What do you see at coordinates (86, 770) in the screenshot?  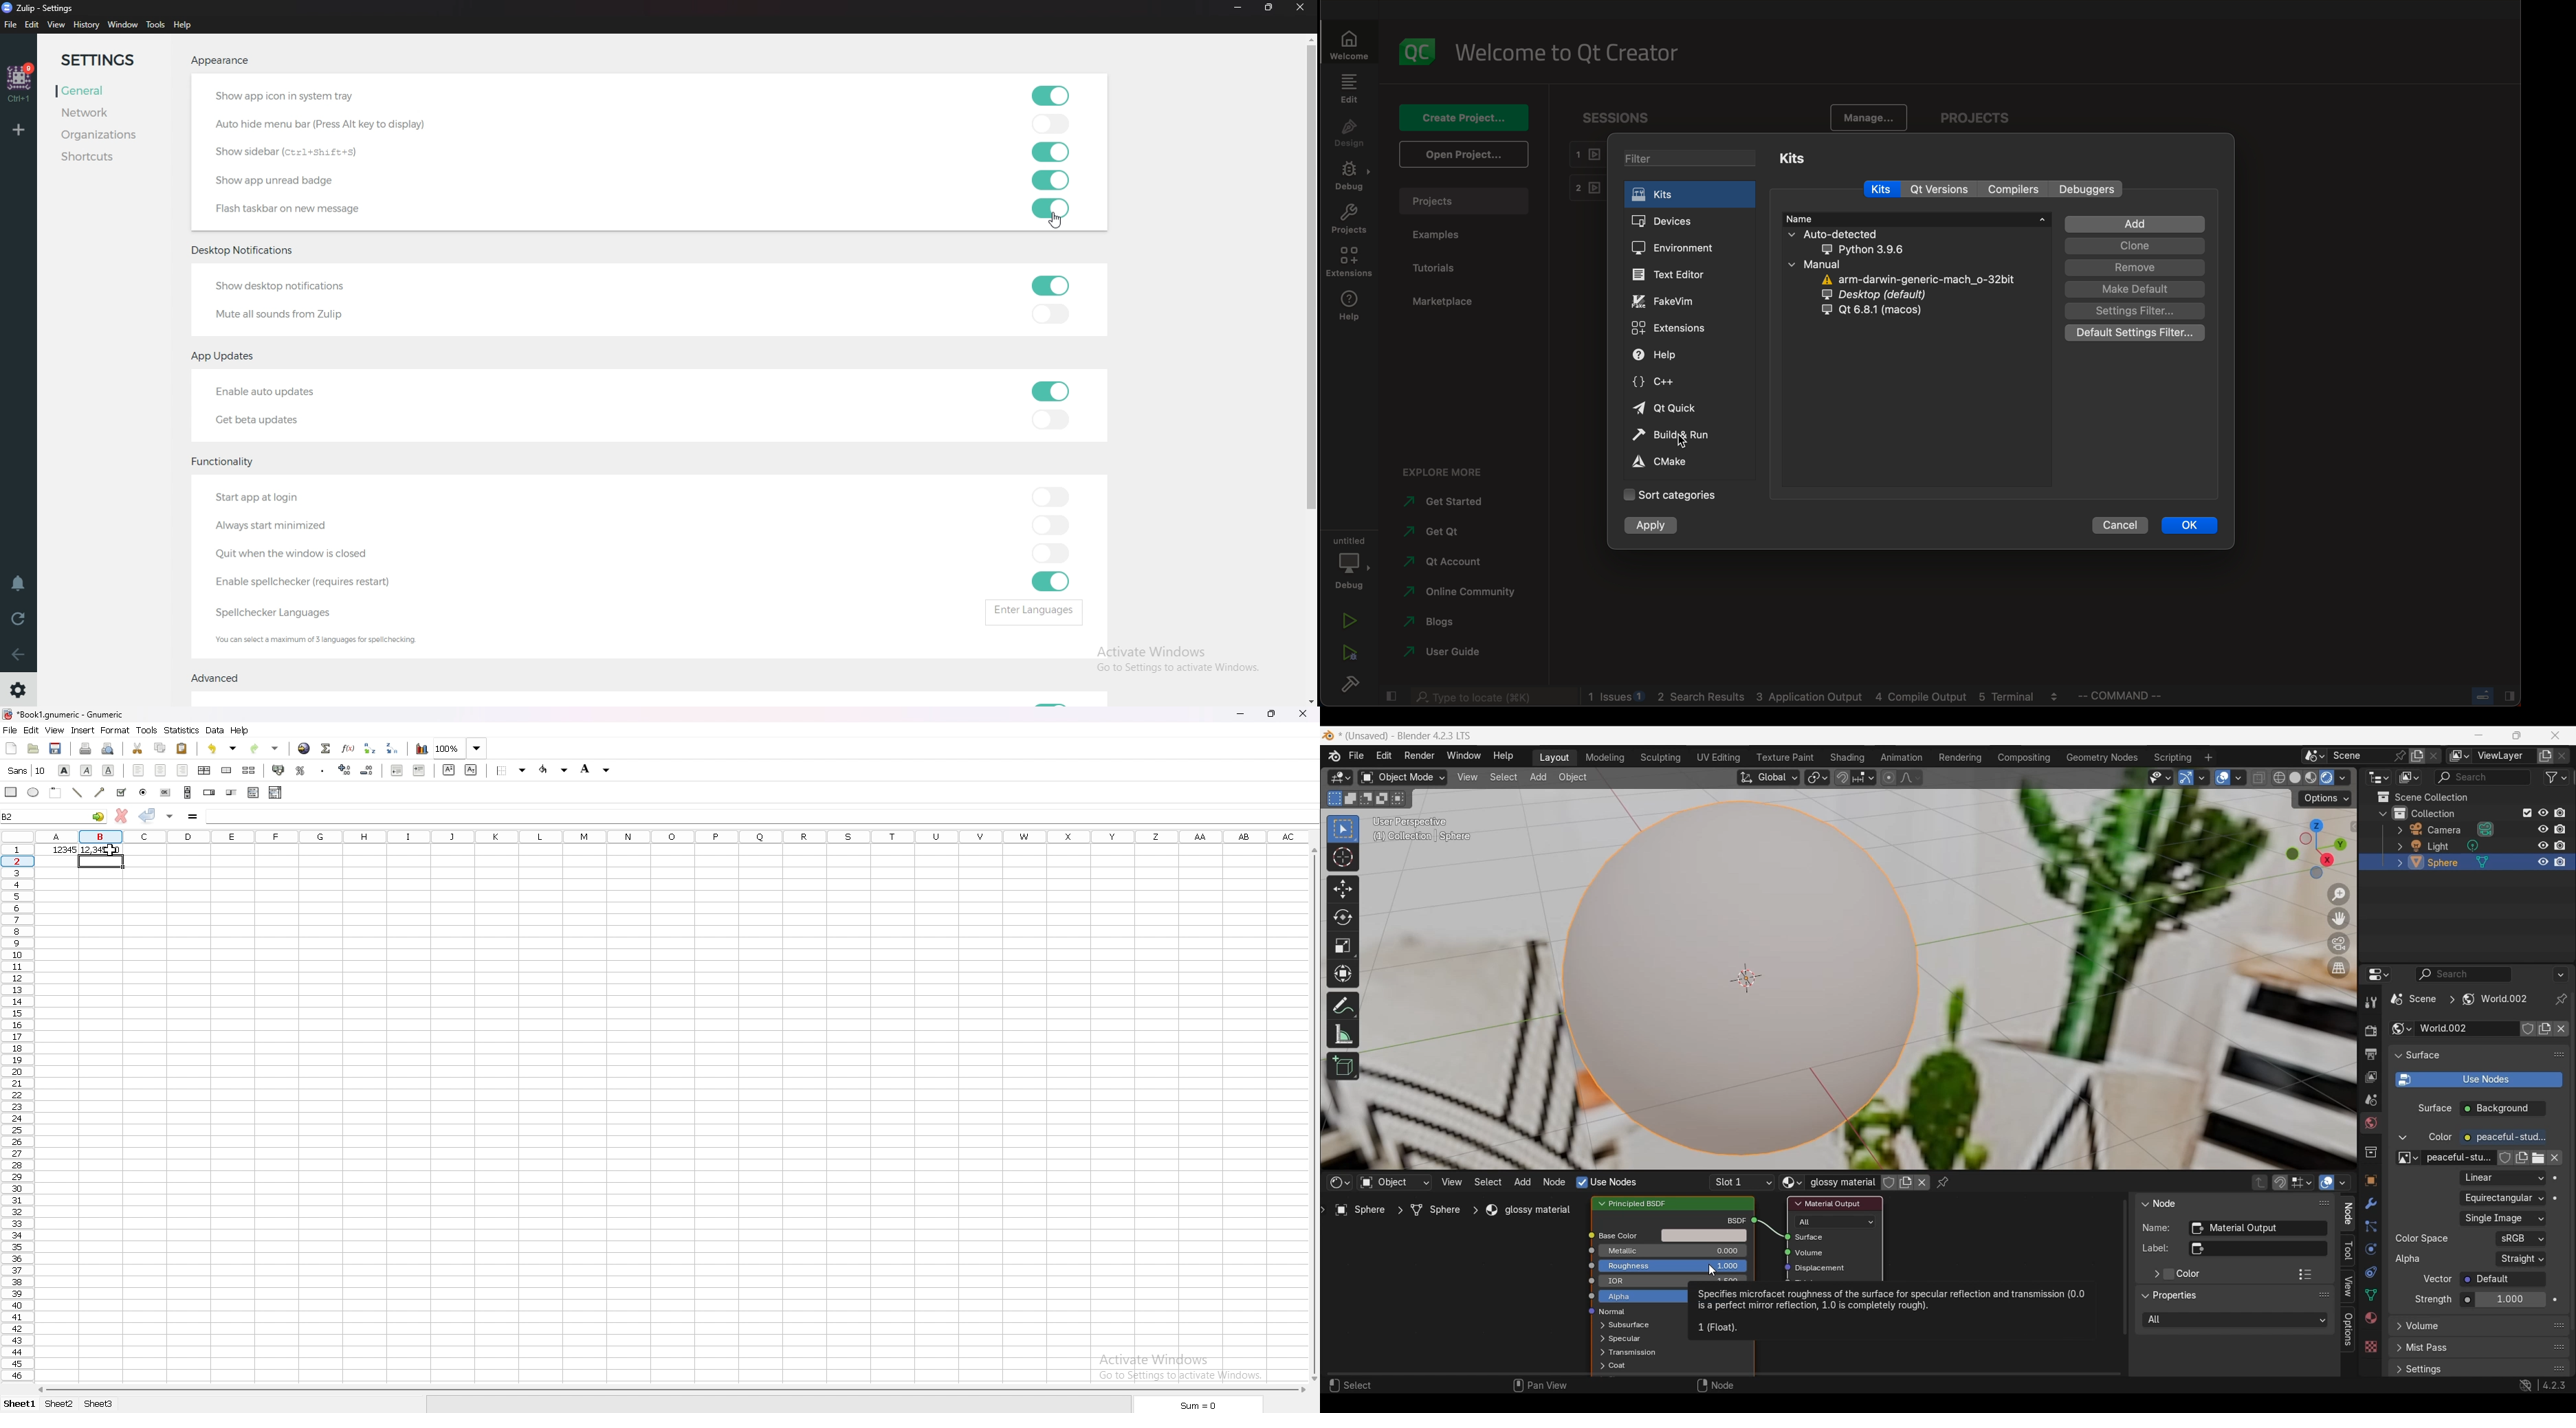 I see `italic` at bounding box center [86, 770].